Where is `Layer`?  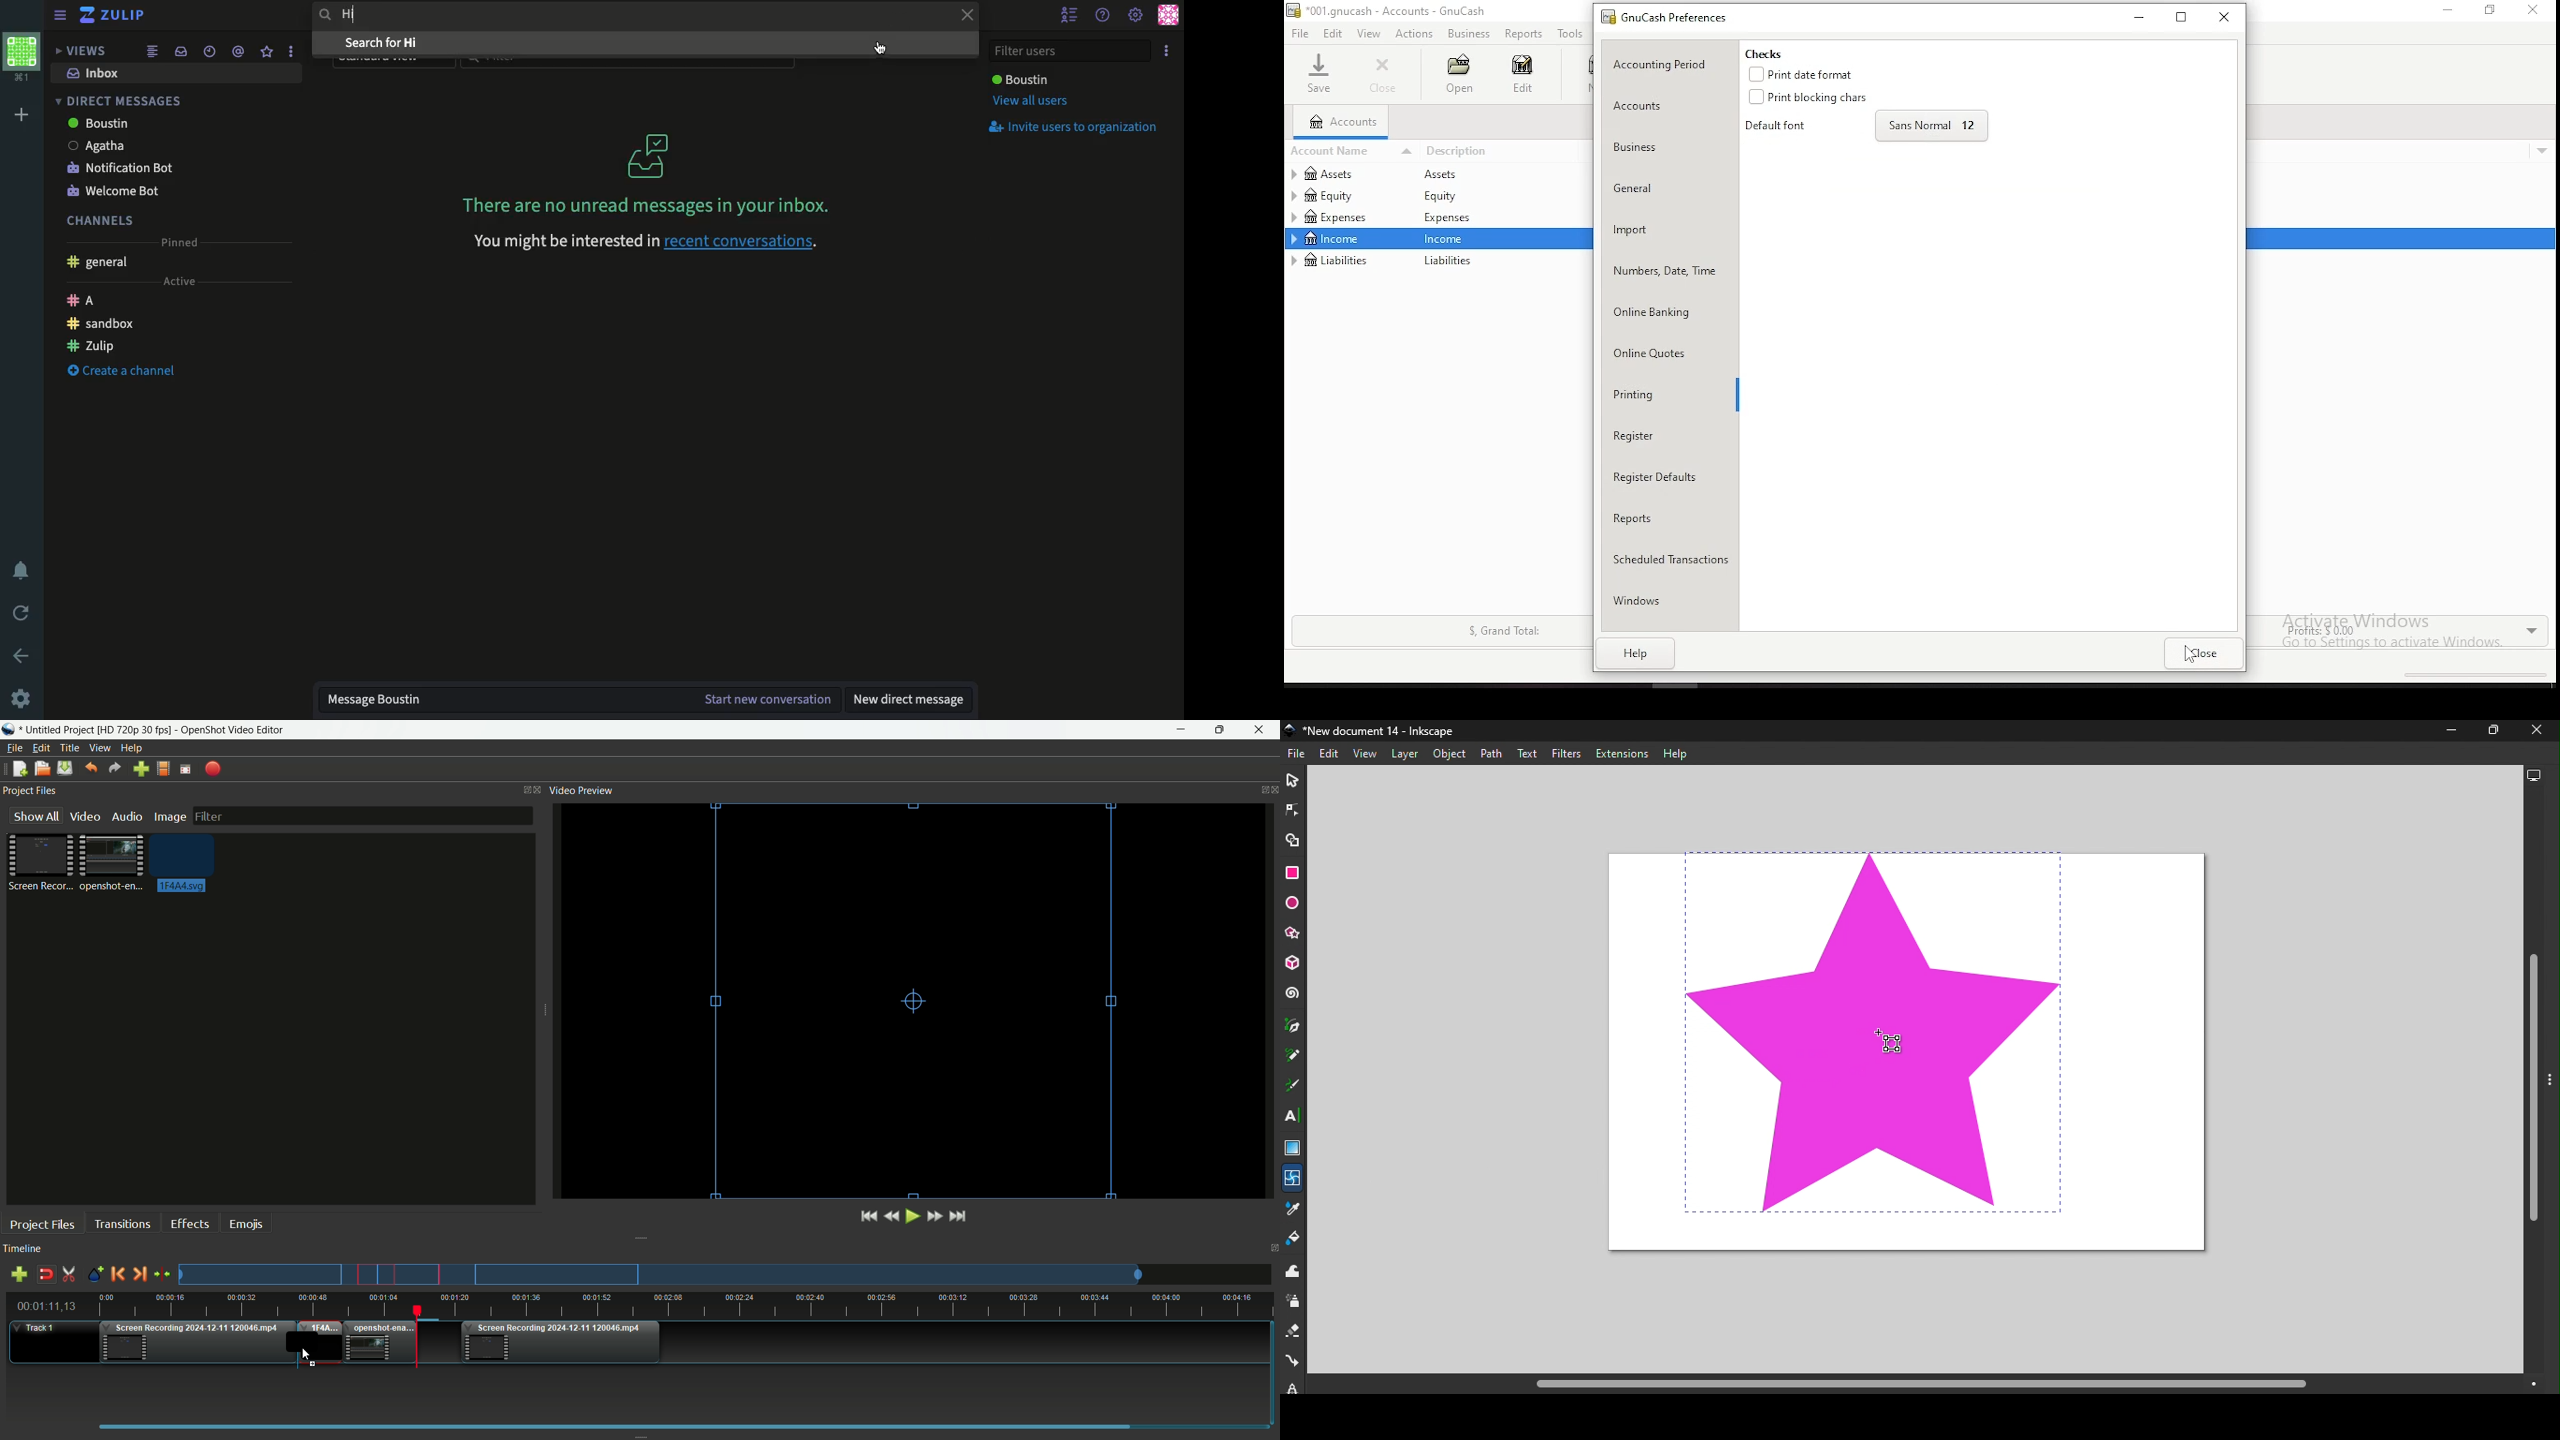
Layer is located at coordinates (1401, 754).